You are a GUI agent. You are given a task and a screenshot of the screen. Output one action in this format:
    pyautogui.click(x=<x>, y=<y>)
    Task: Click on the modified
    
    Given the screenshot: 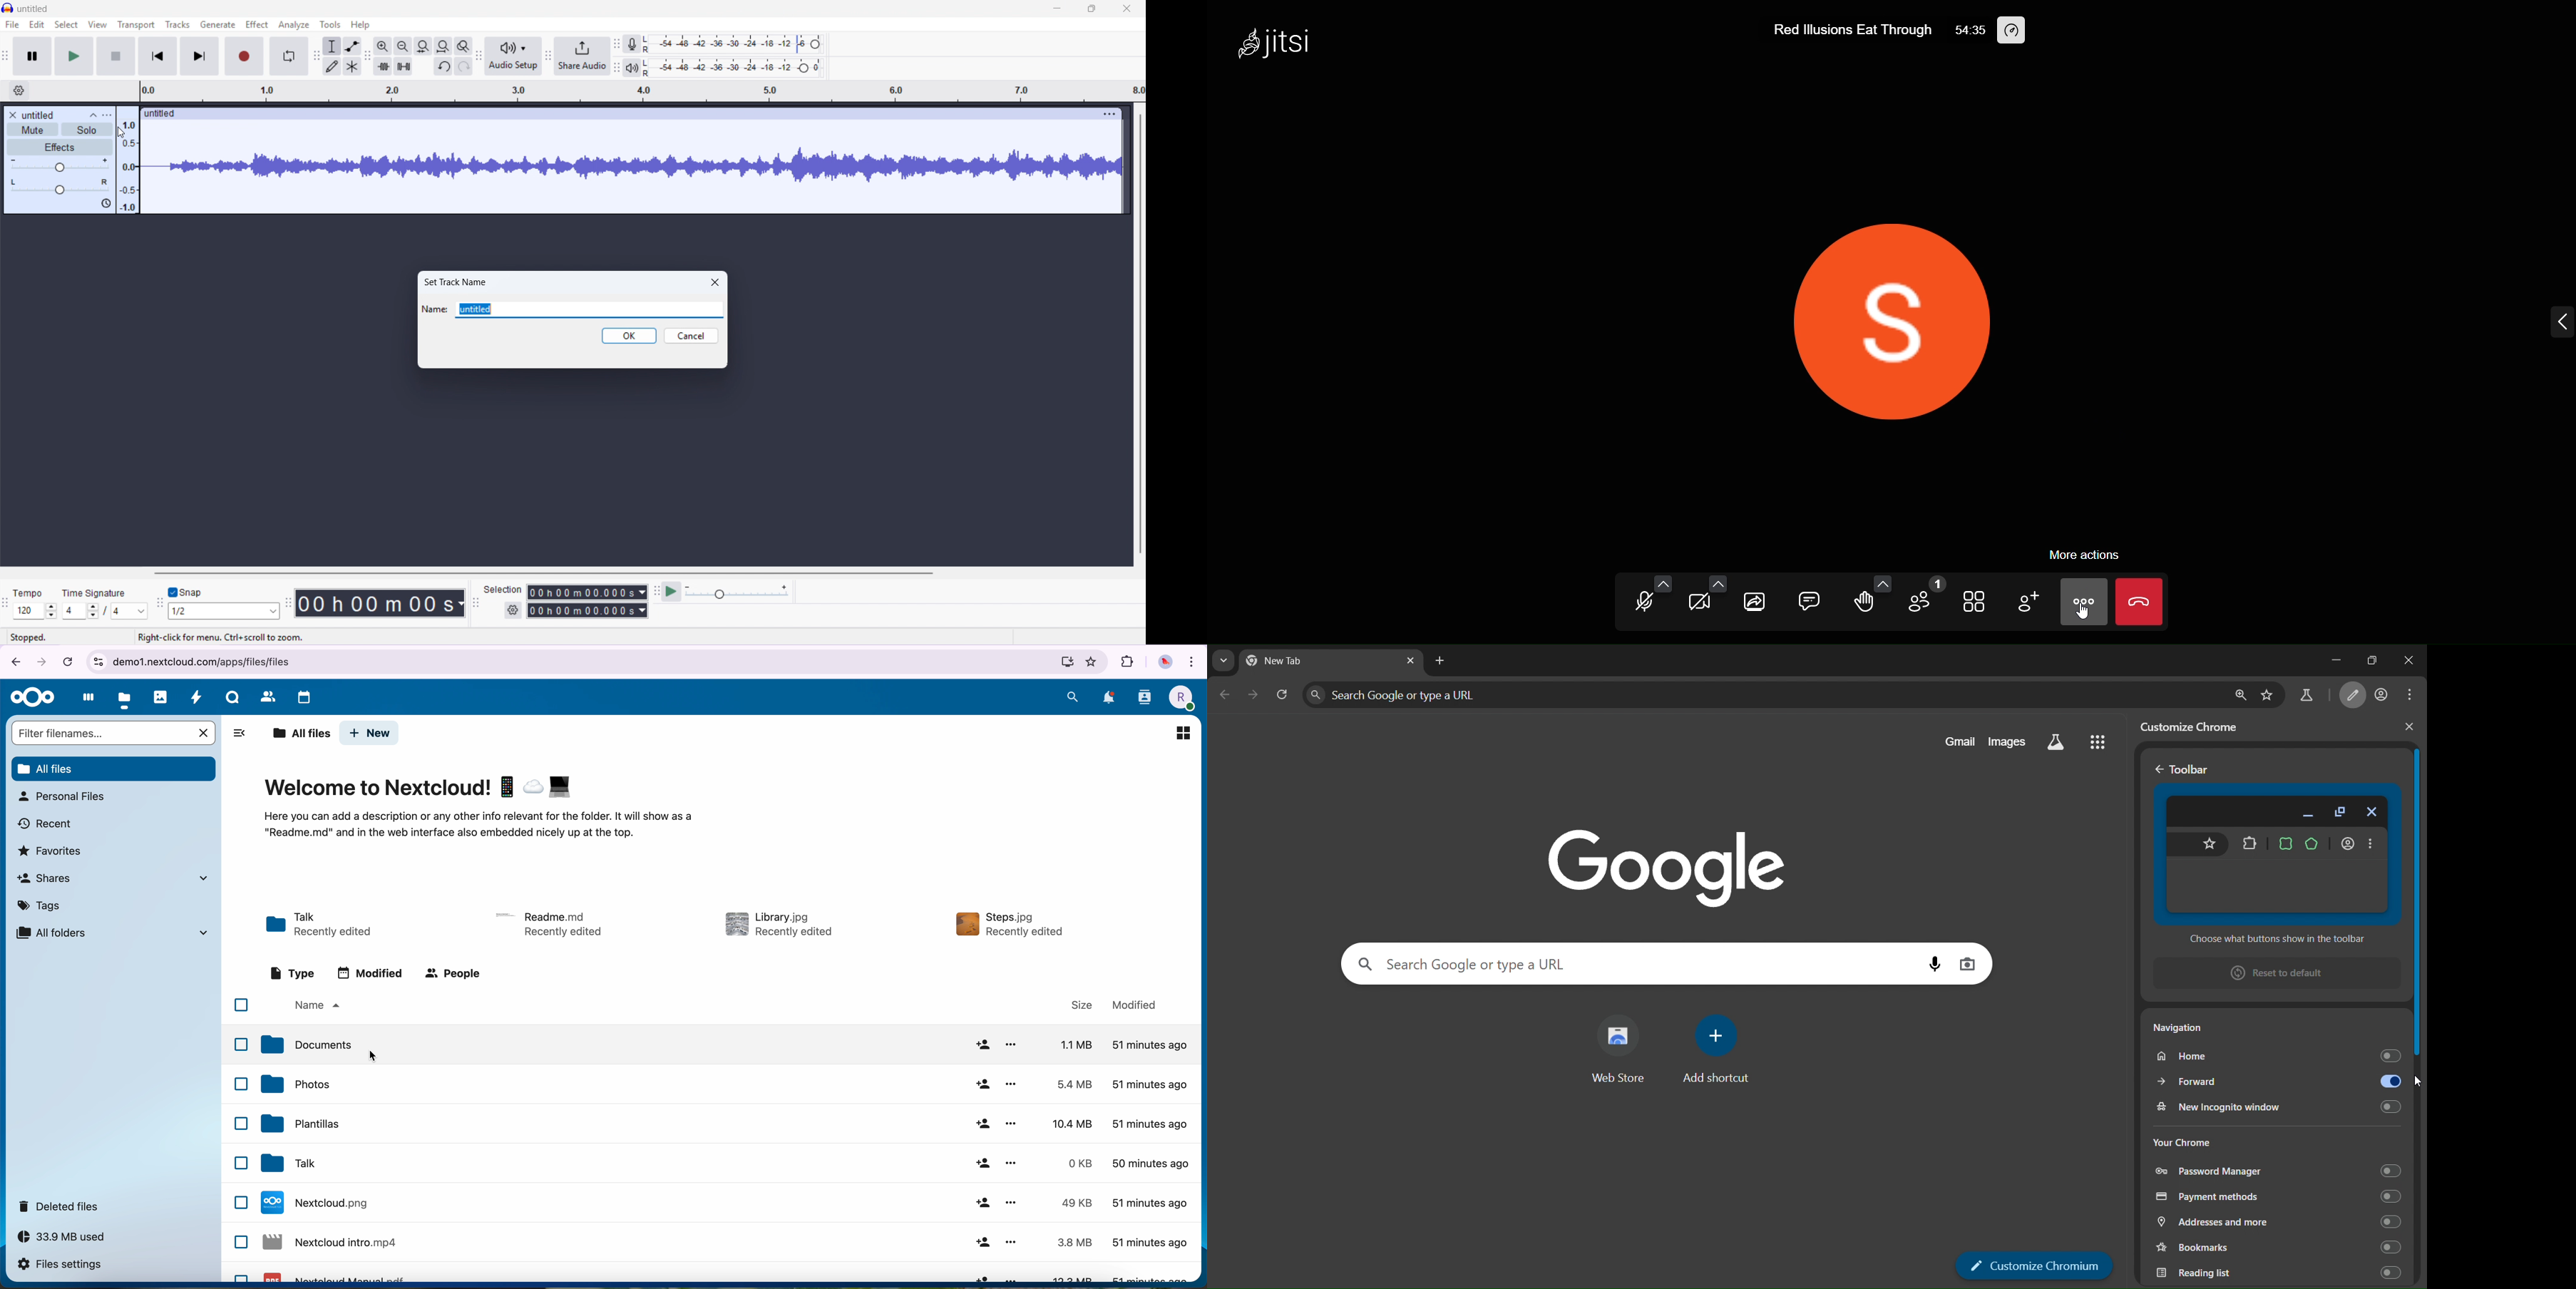 What is the action you would take?
    pyautogui.click(x=1150, y=1203)
    